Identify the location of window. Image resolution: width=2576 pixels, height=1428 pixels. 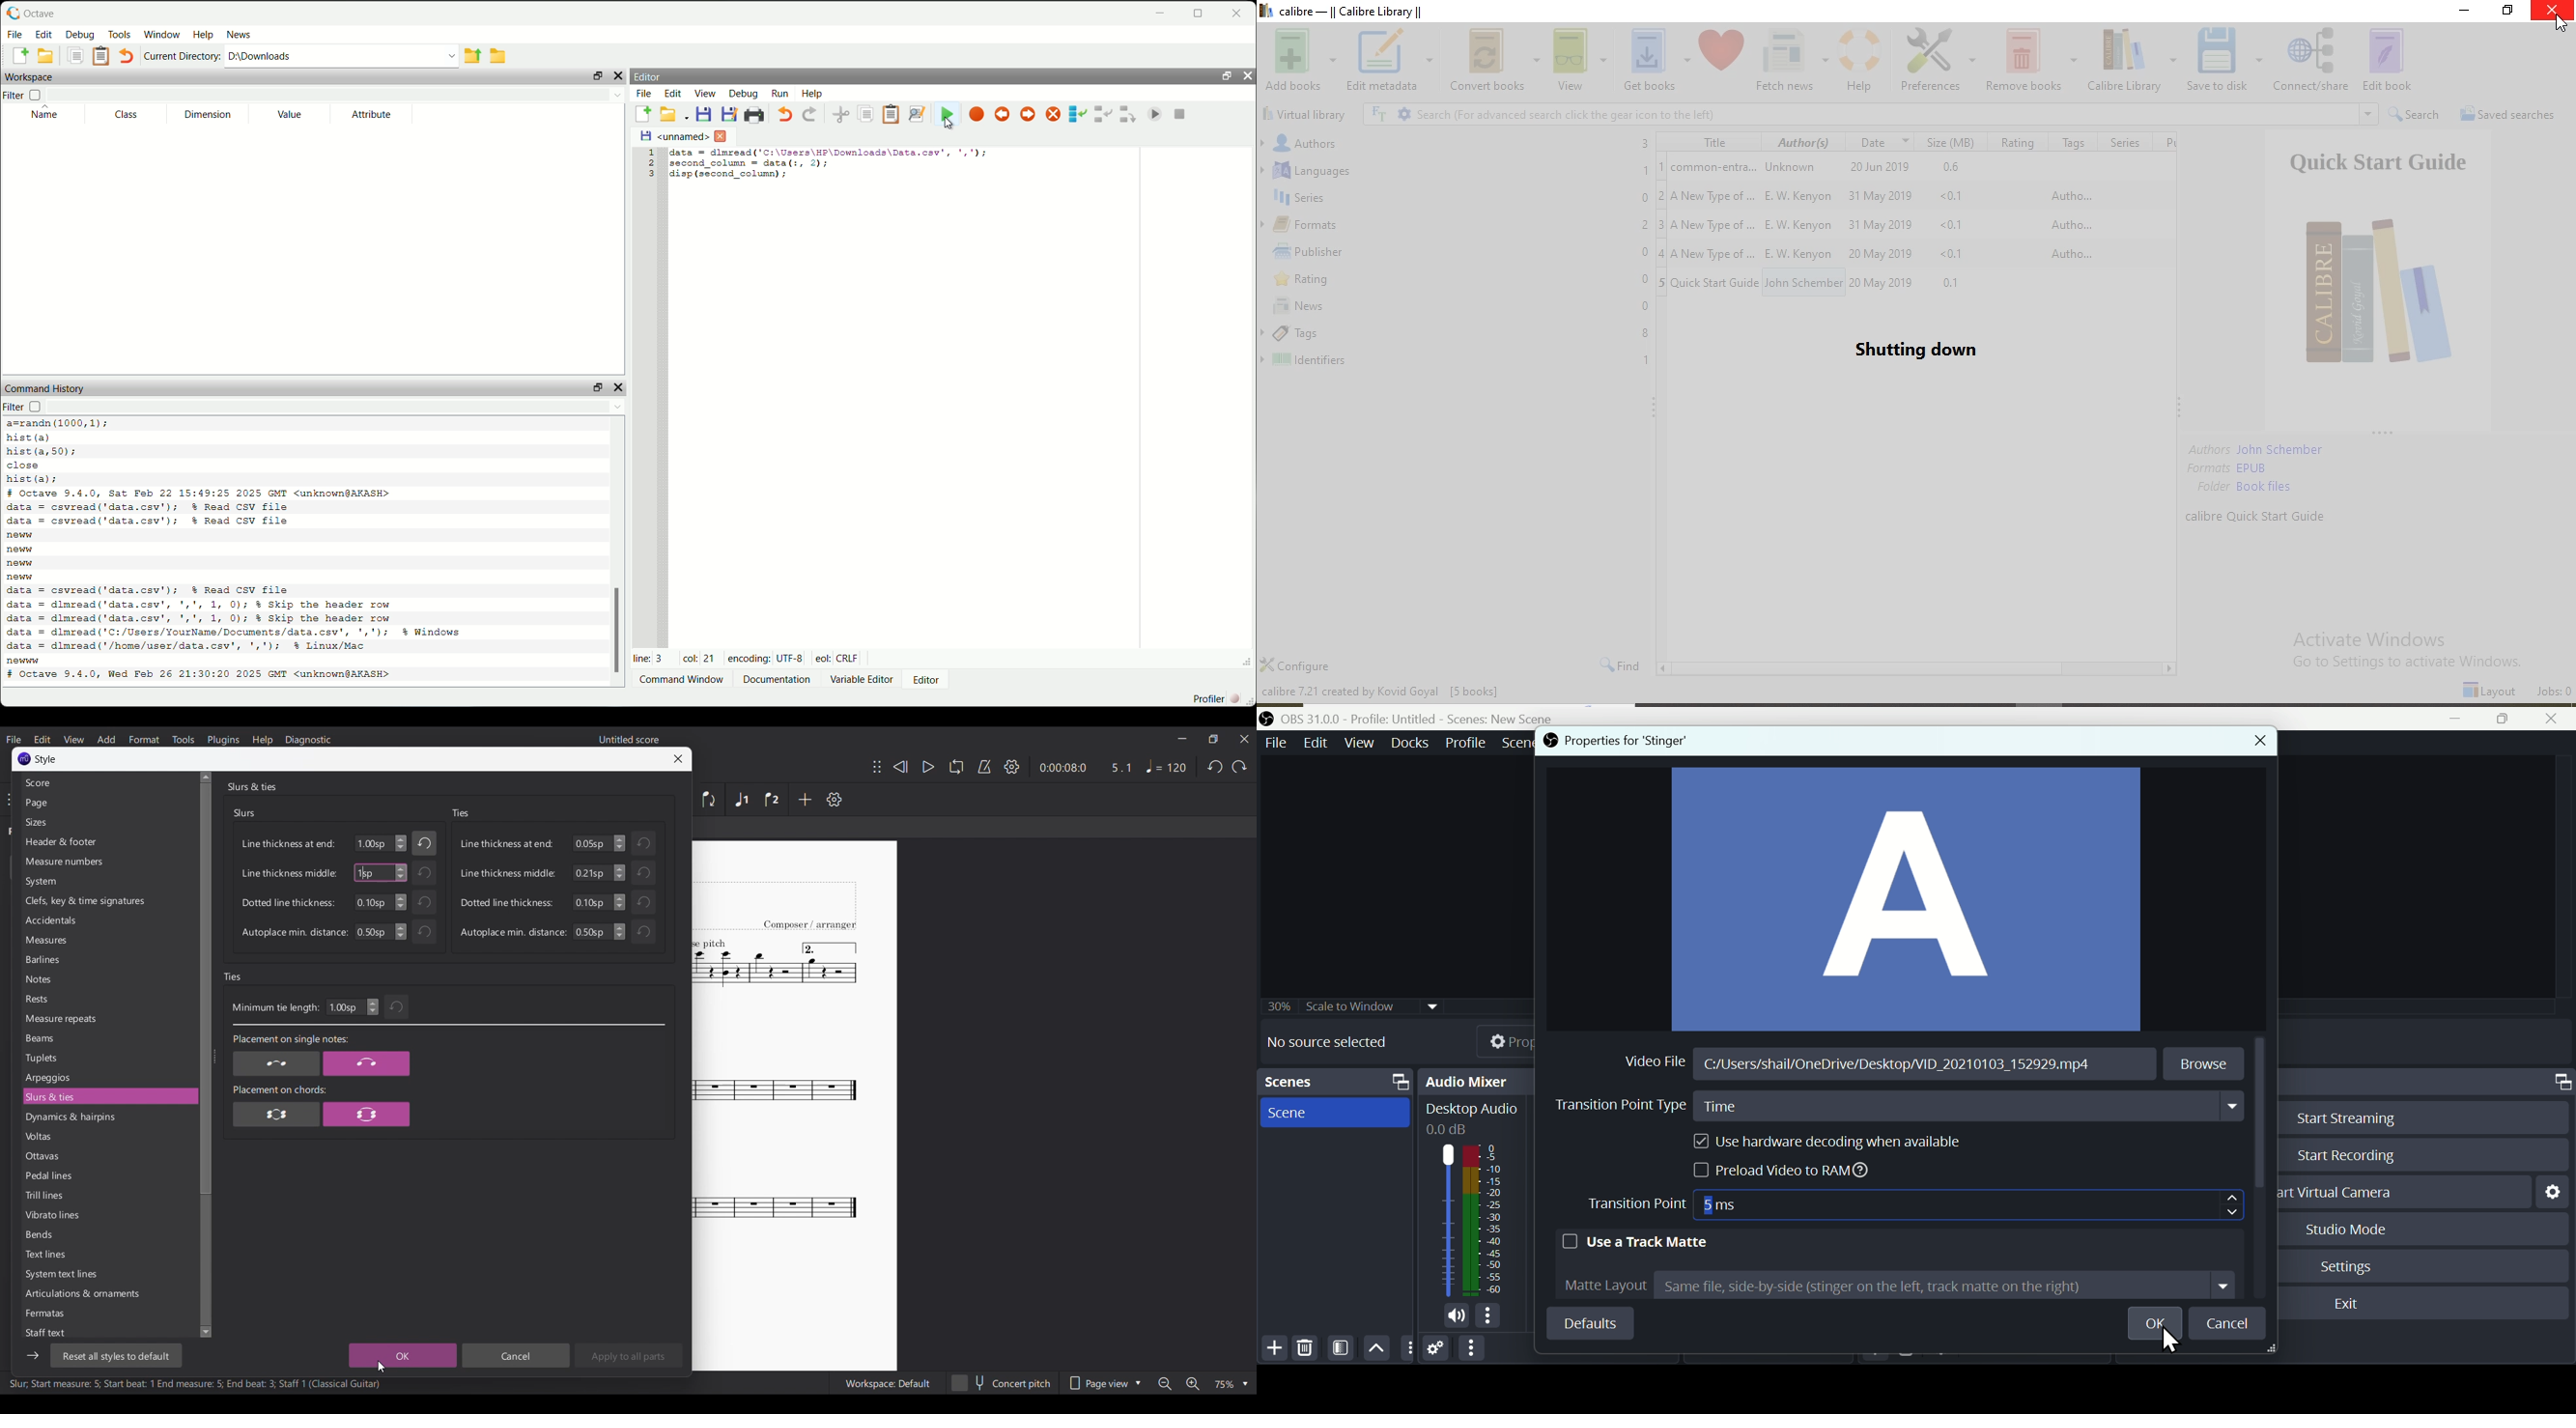
(162, 35).